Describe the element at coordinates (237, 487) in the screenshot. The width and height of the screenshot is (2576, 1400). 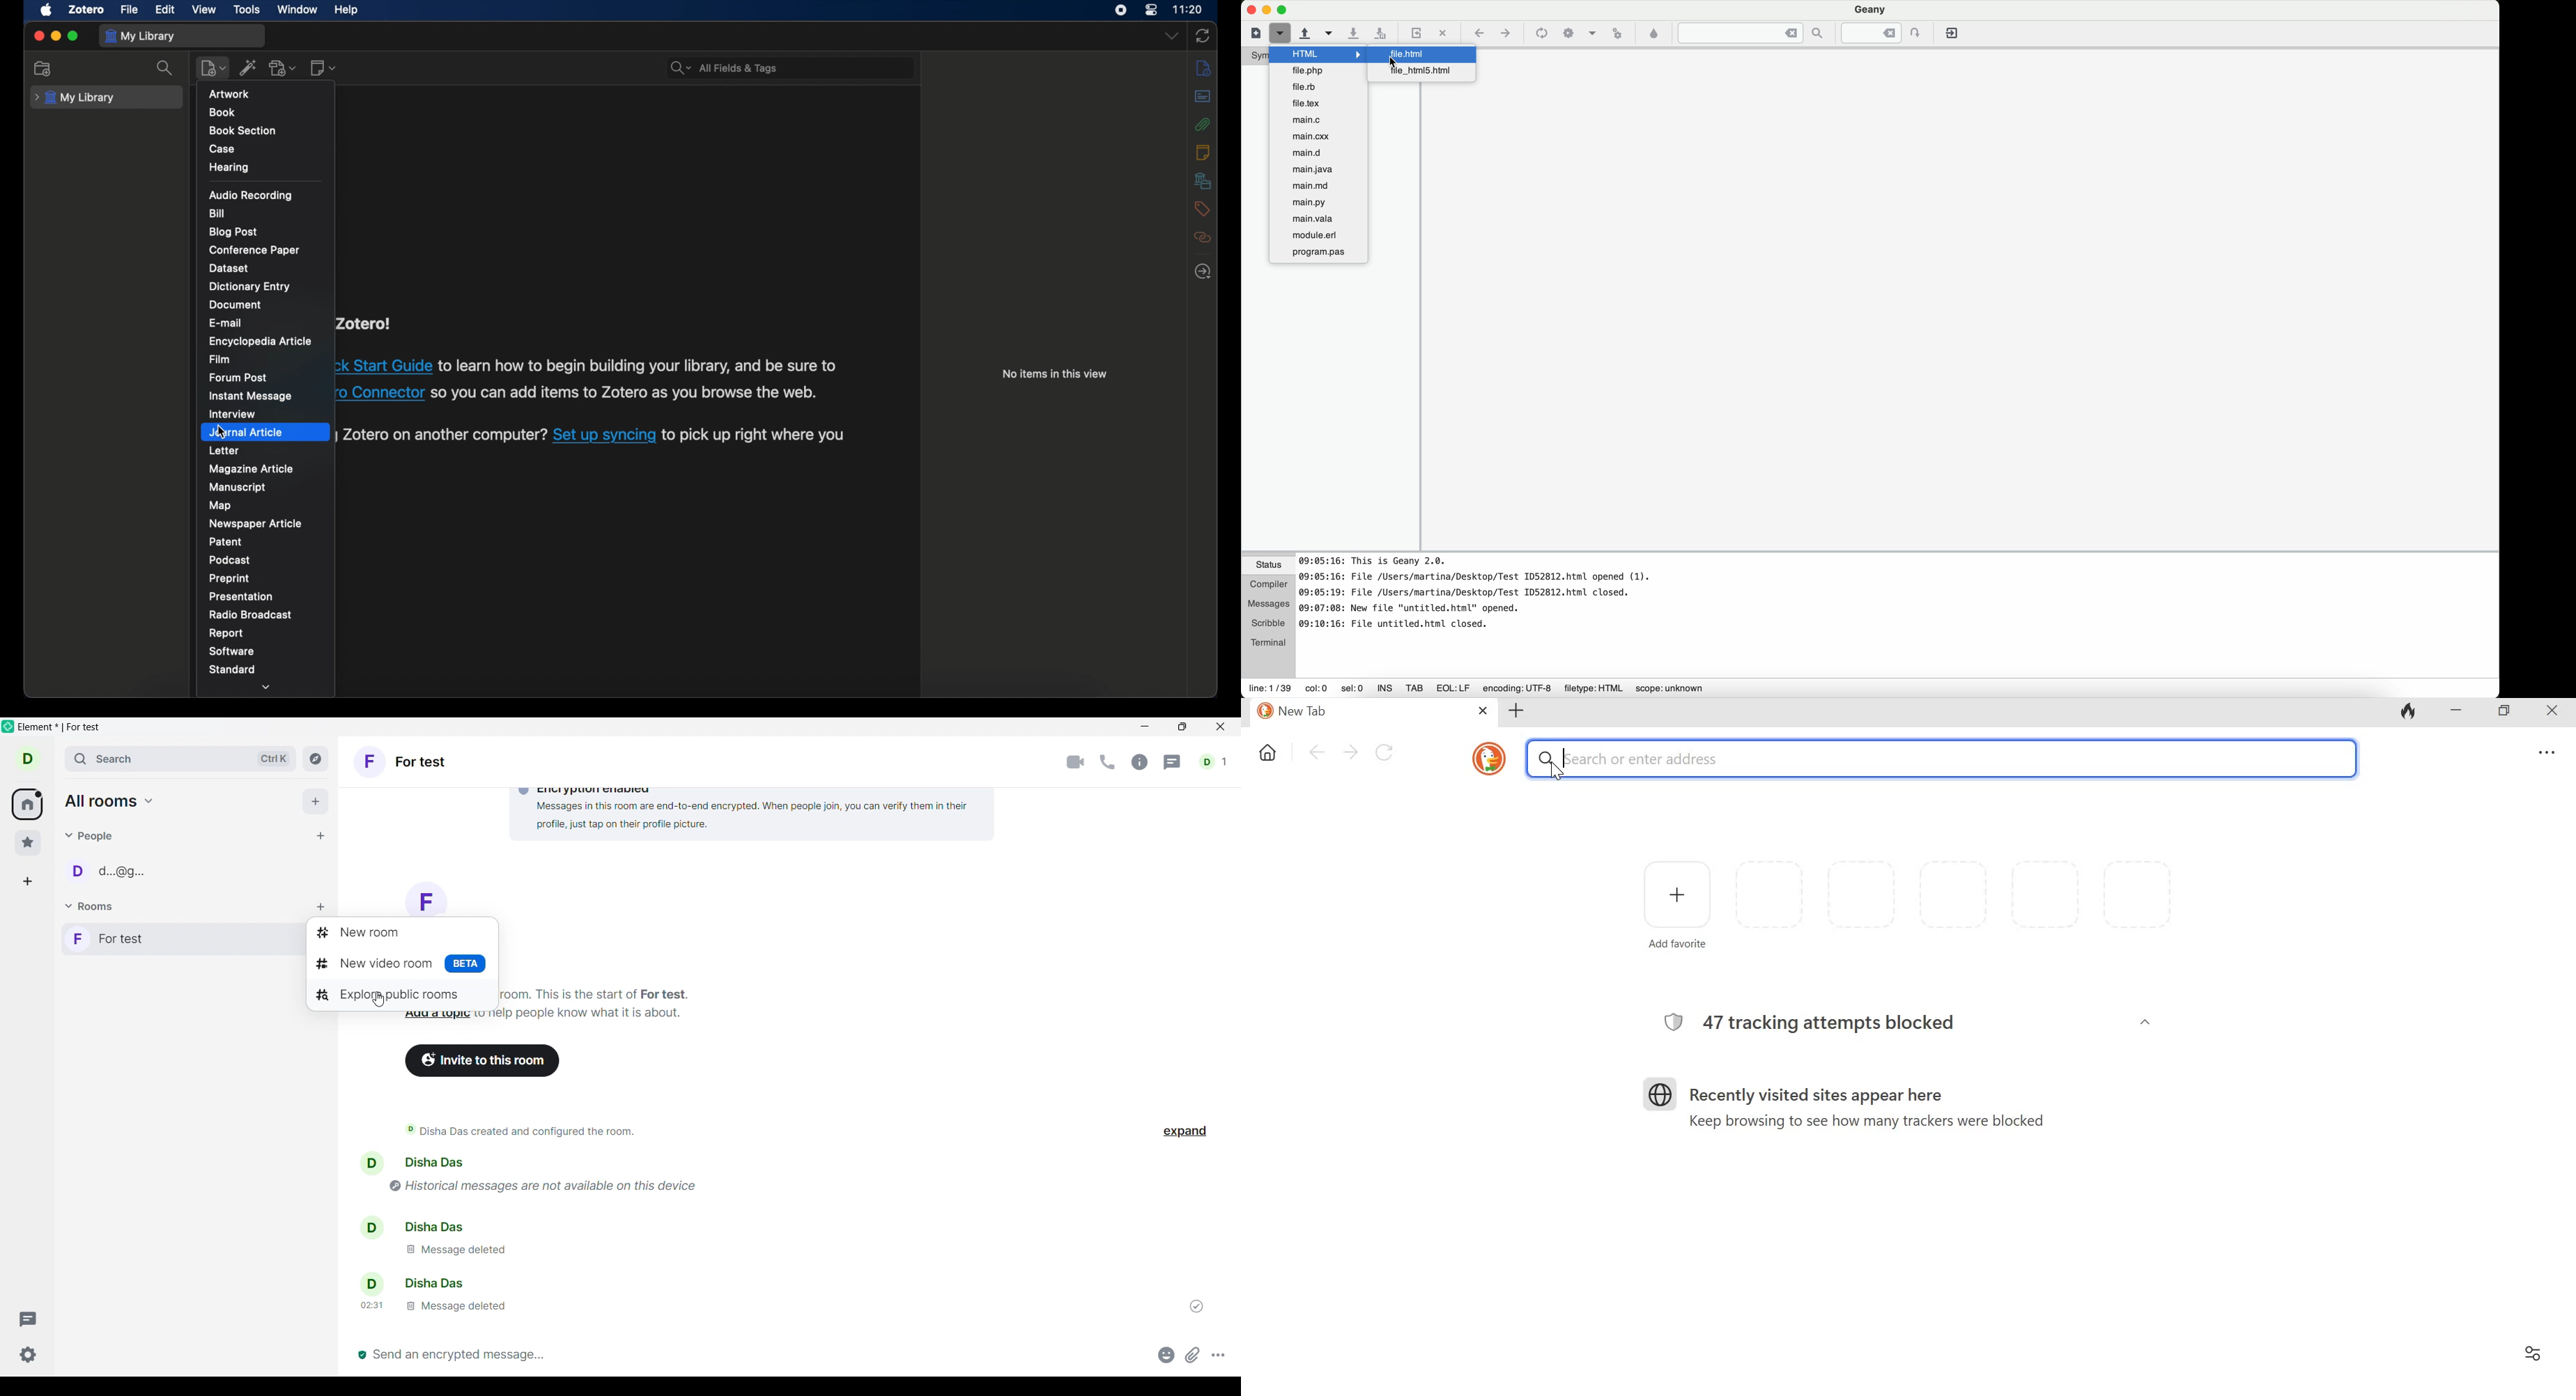
I see `manuscript` at that location.